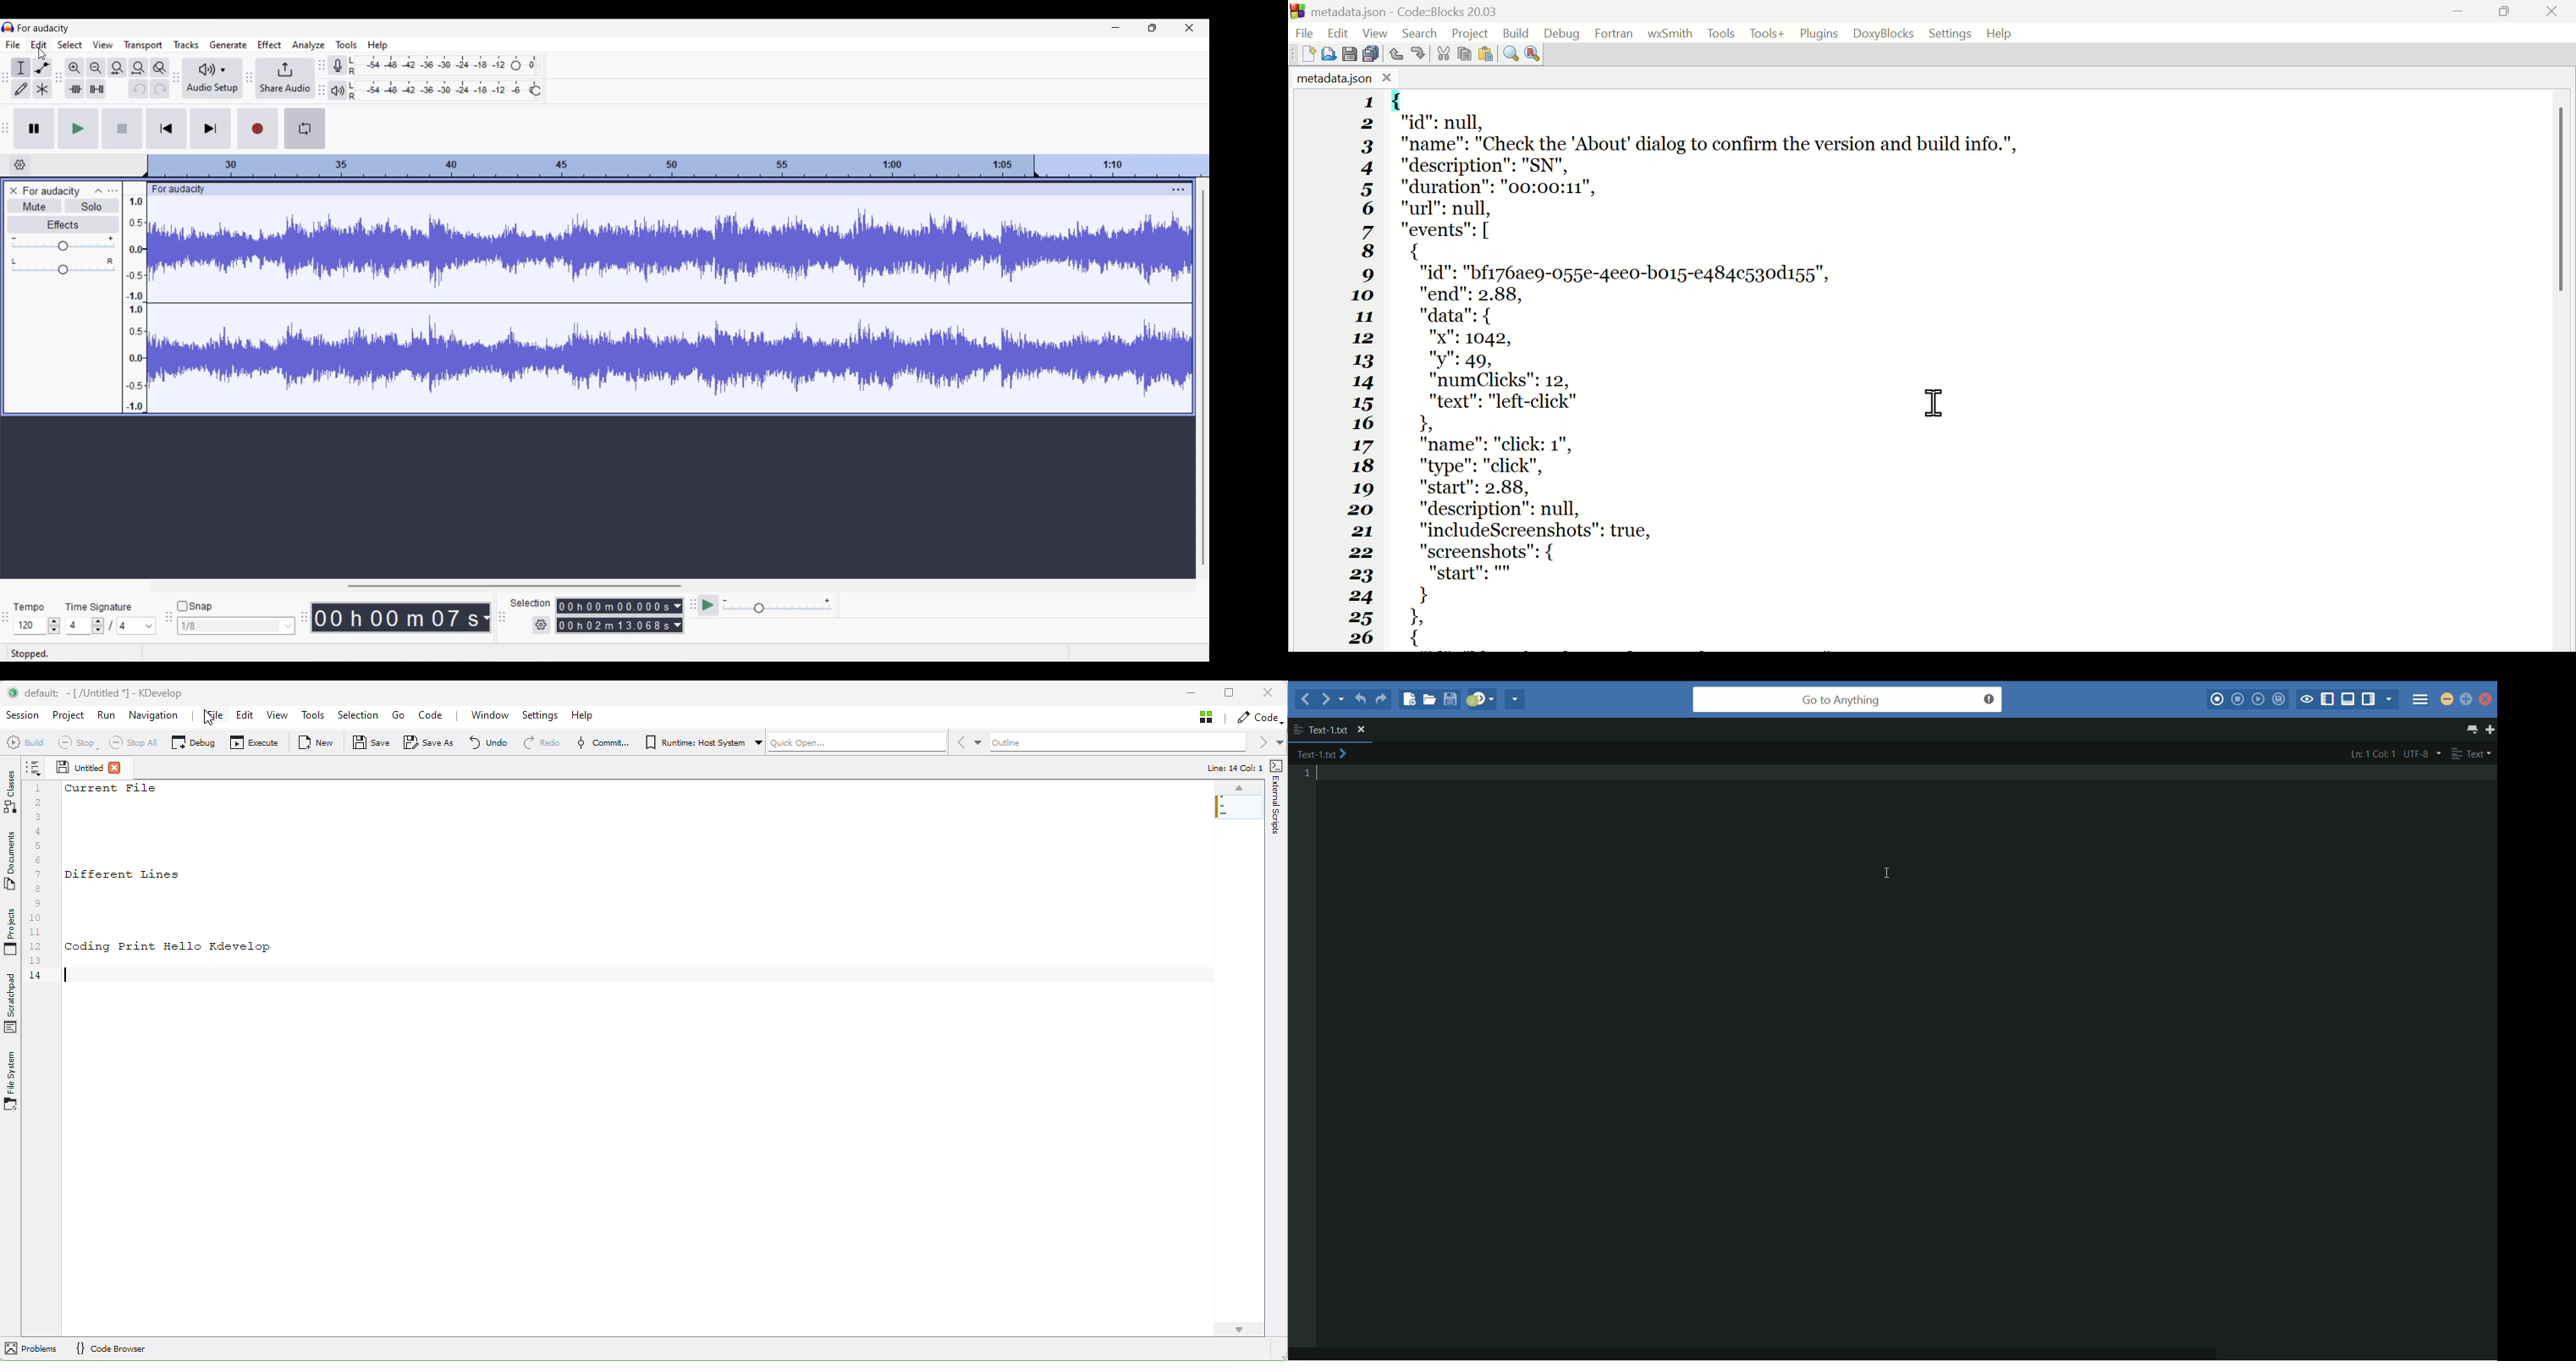 Image resolution: width=2576 pixels, height=1372 pixels. I want to click on Collapse , so click(98, 191).